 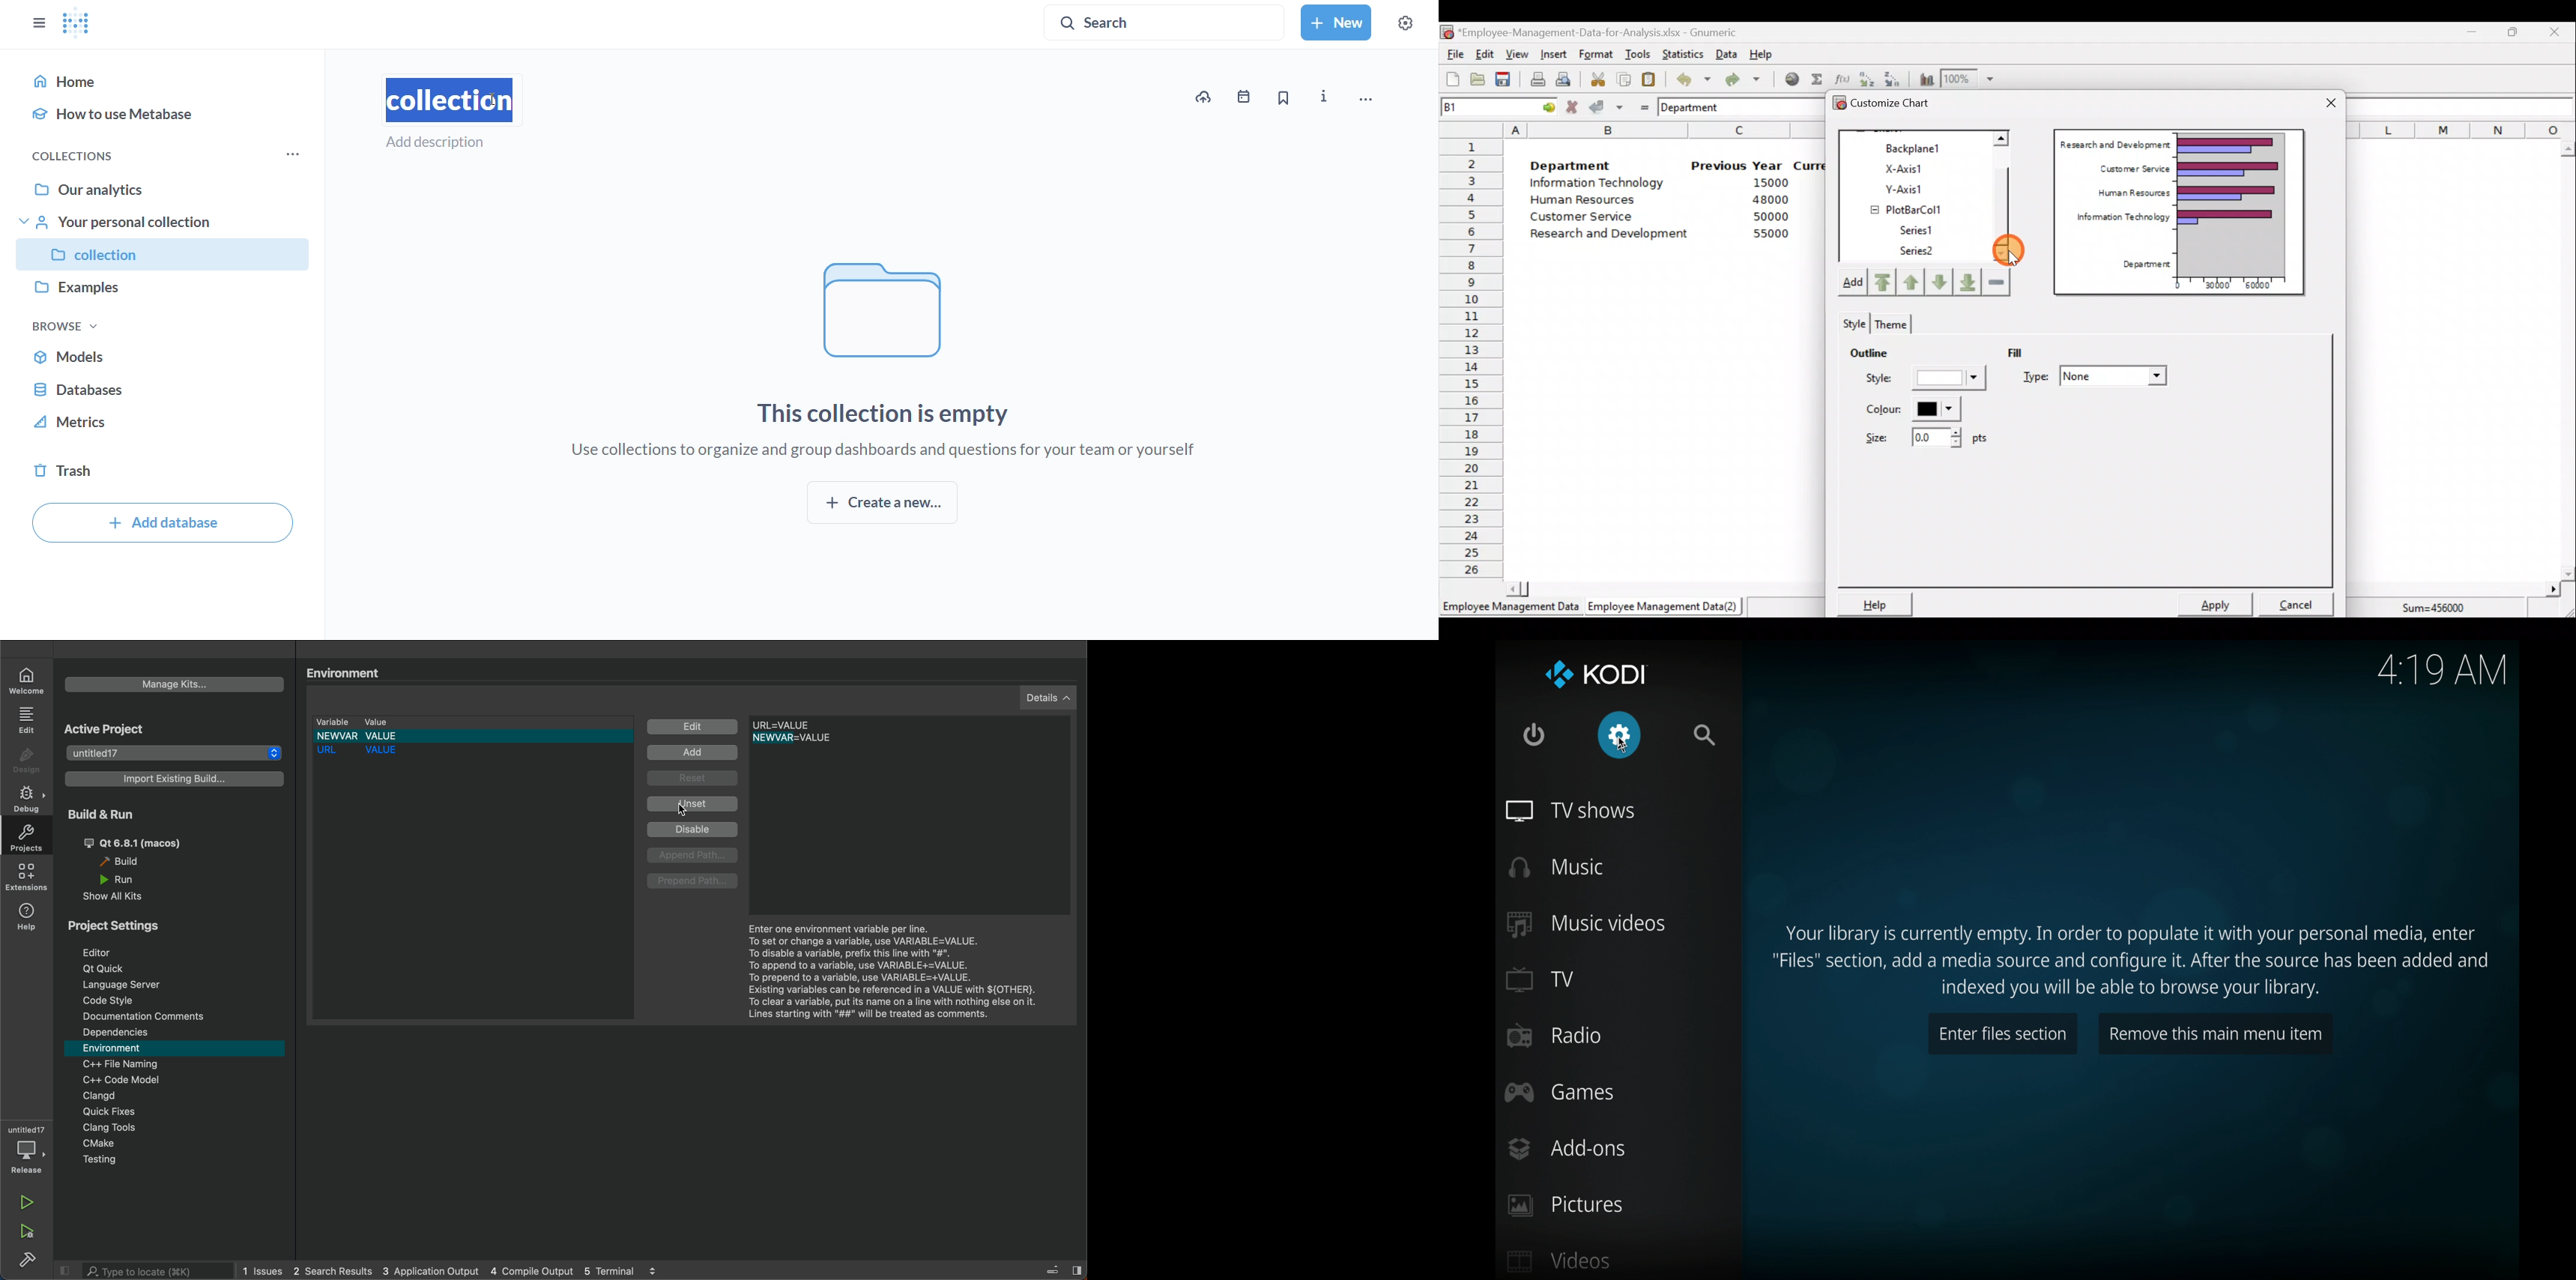 I want to click on quick fixes, so click(x=108, y=1112).